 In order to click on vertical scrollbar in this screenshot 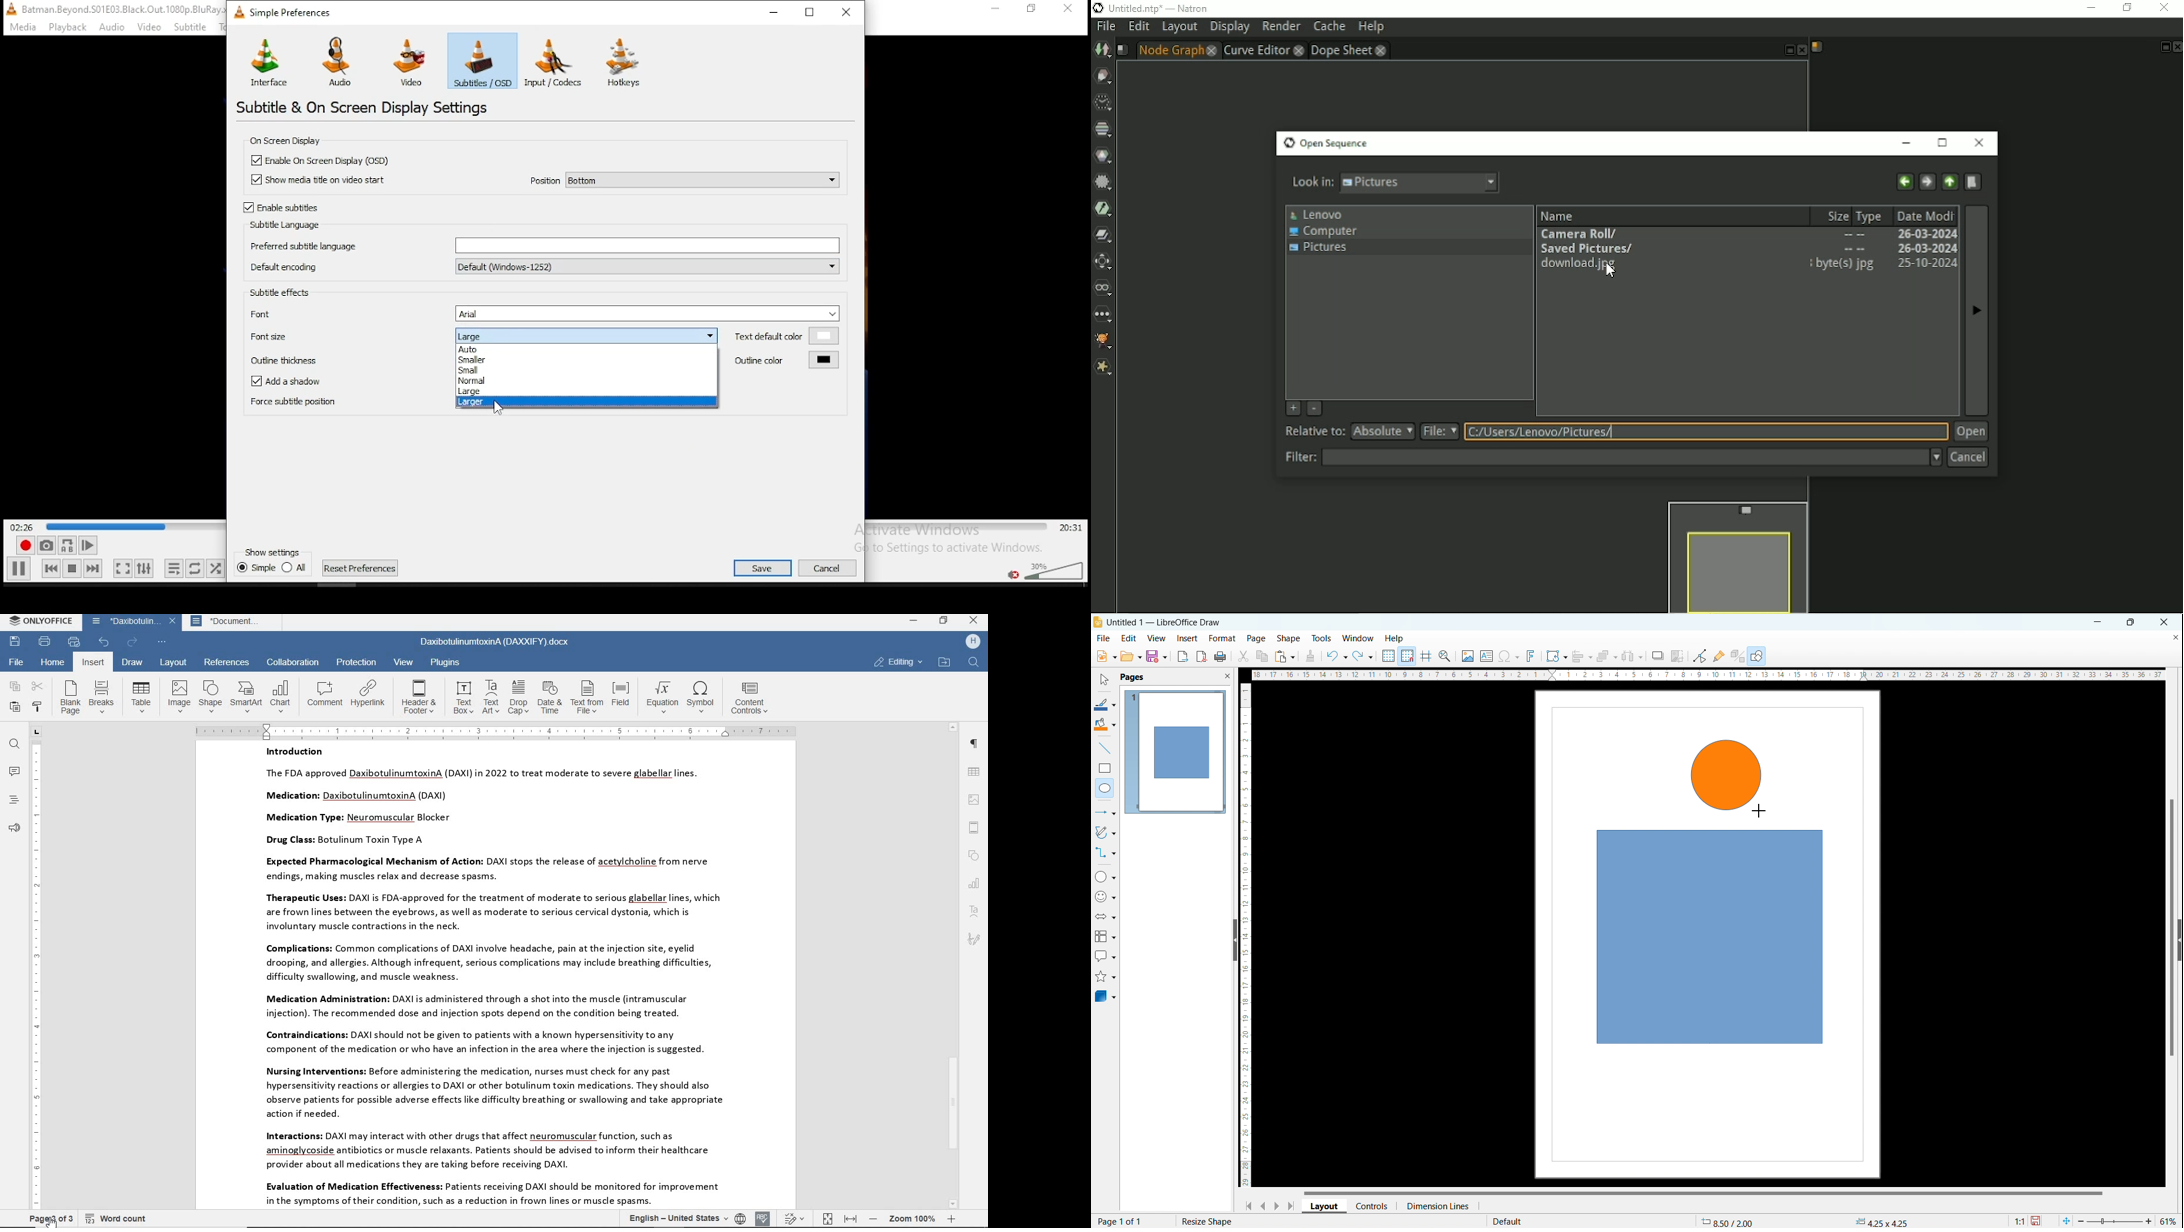, I will do `click(2173, 929)`.